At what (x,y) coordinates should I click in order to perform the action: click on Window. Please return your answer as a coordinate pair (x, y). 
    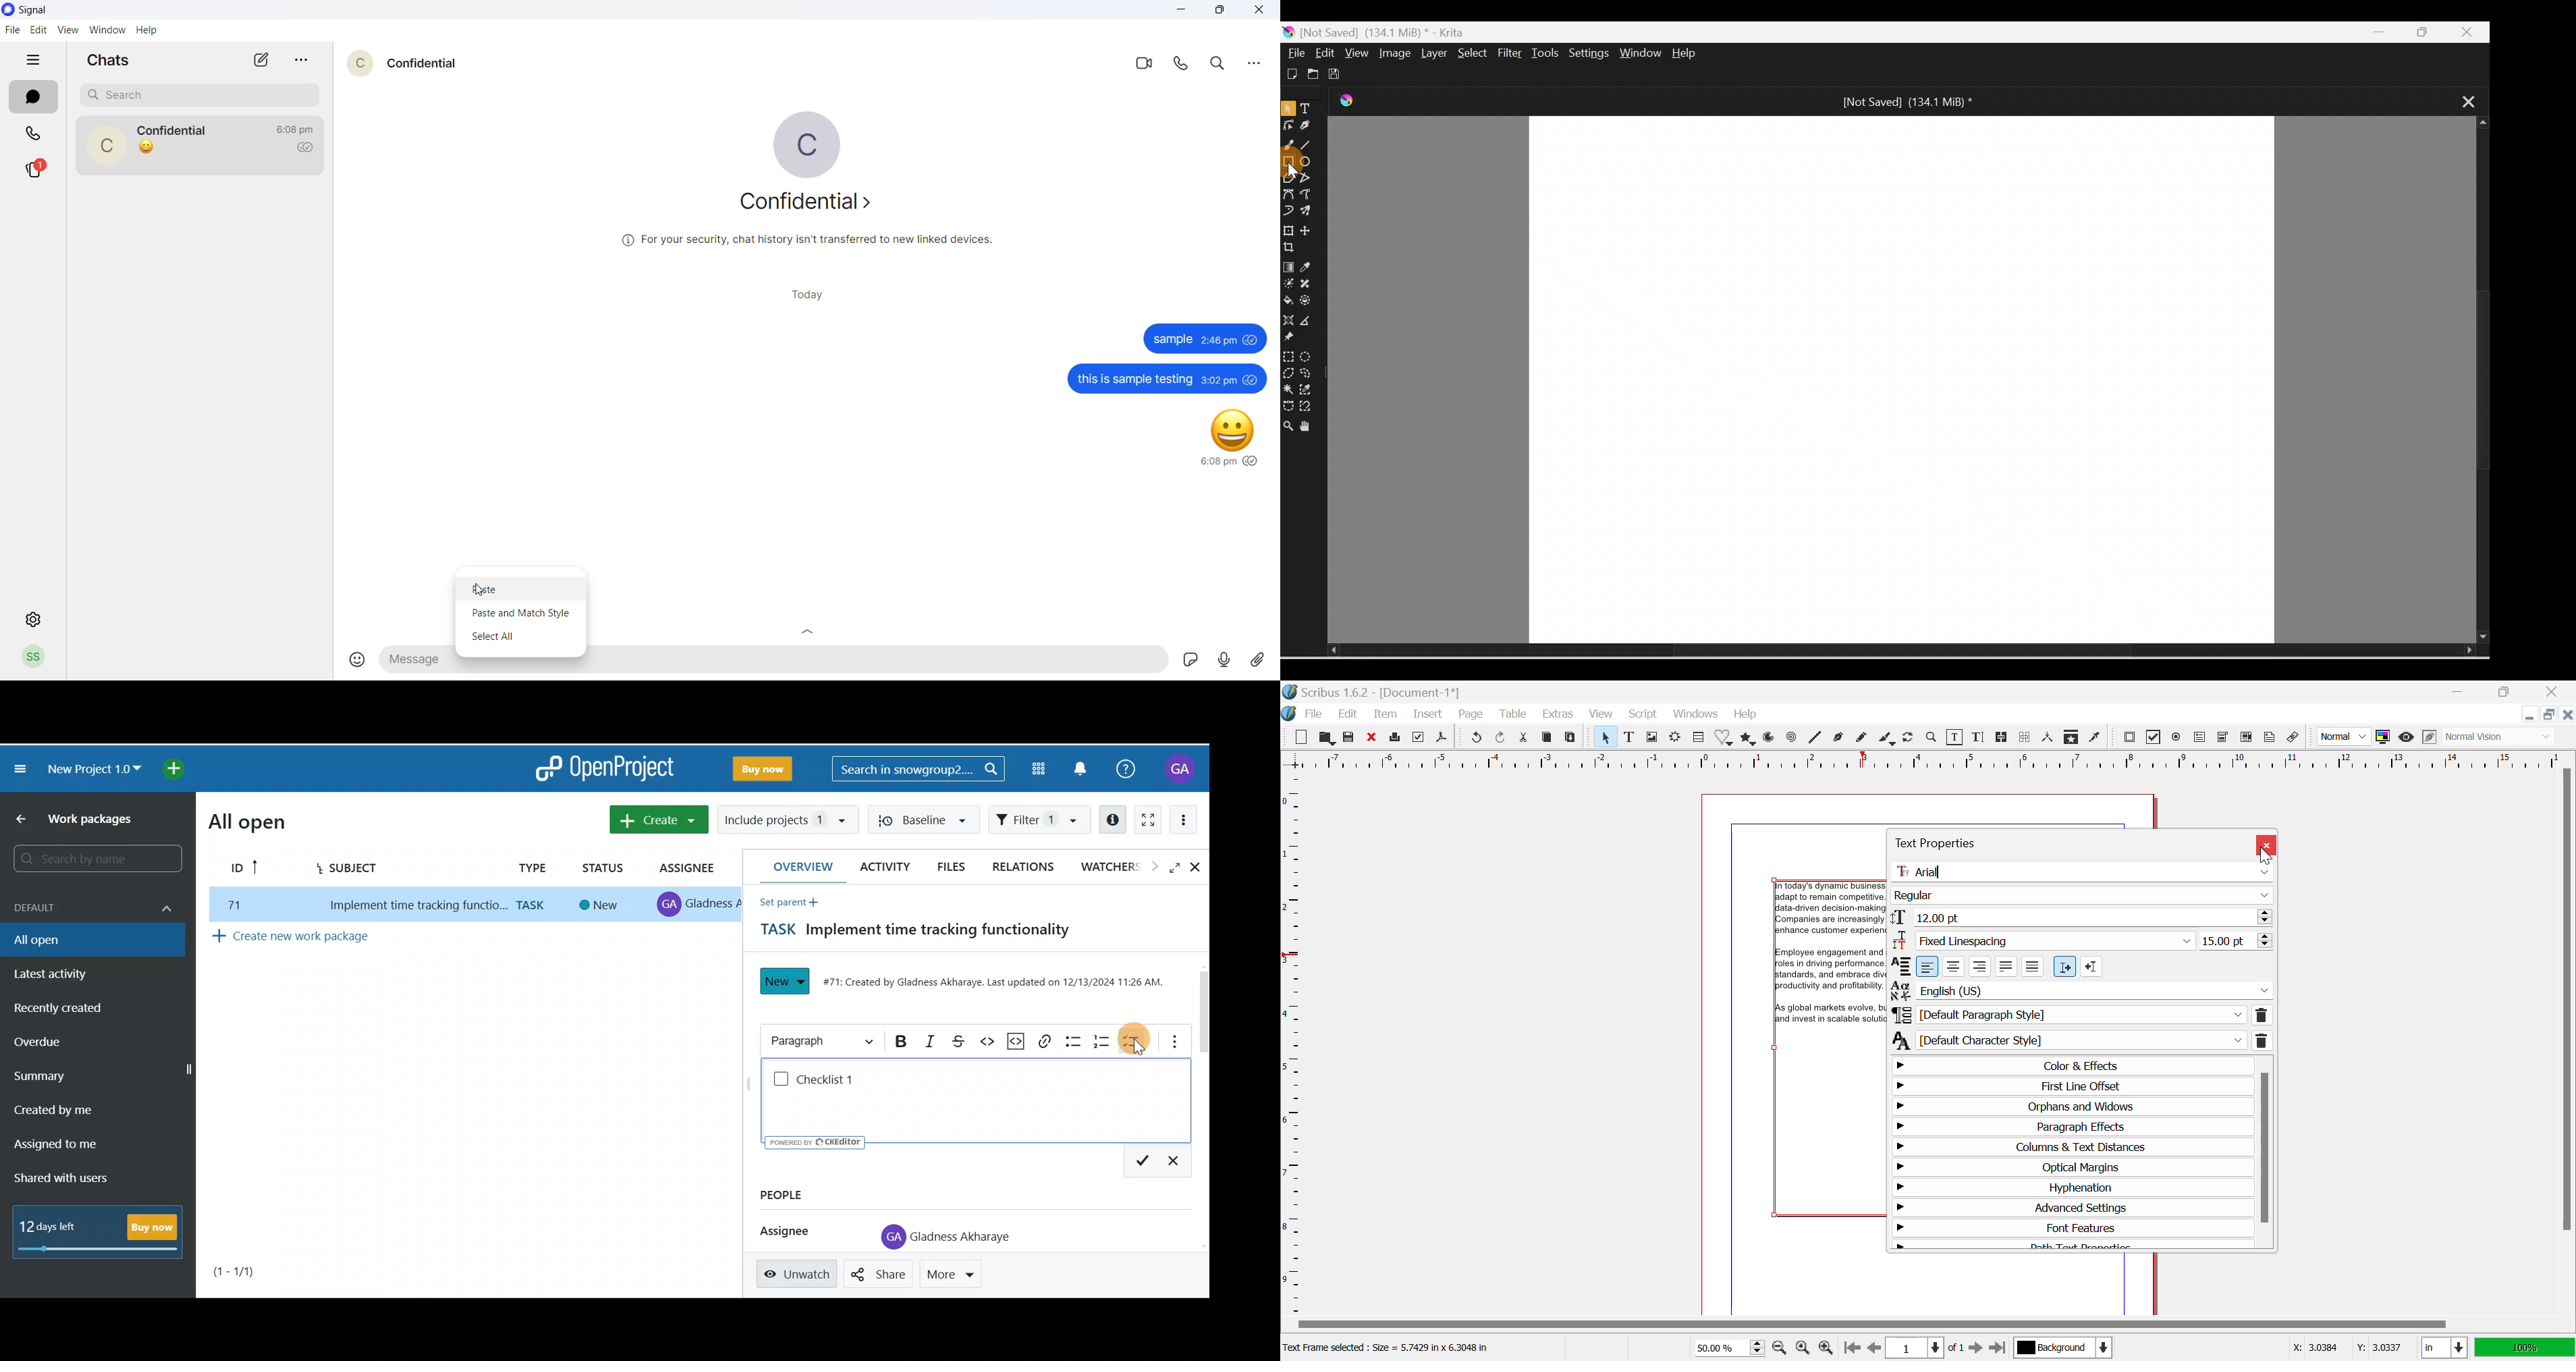
    Looking at the image, I should click on (1642, 54).